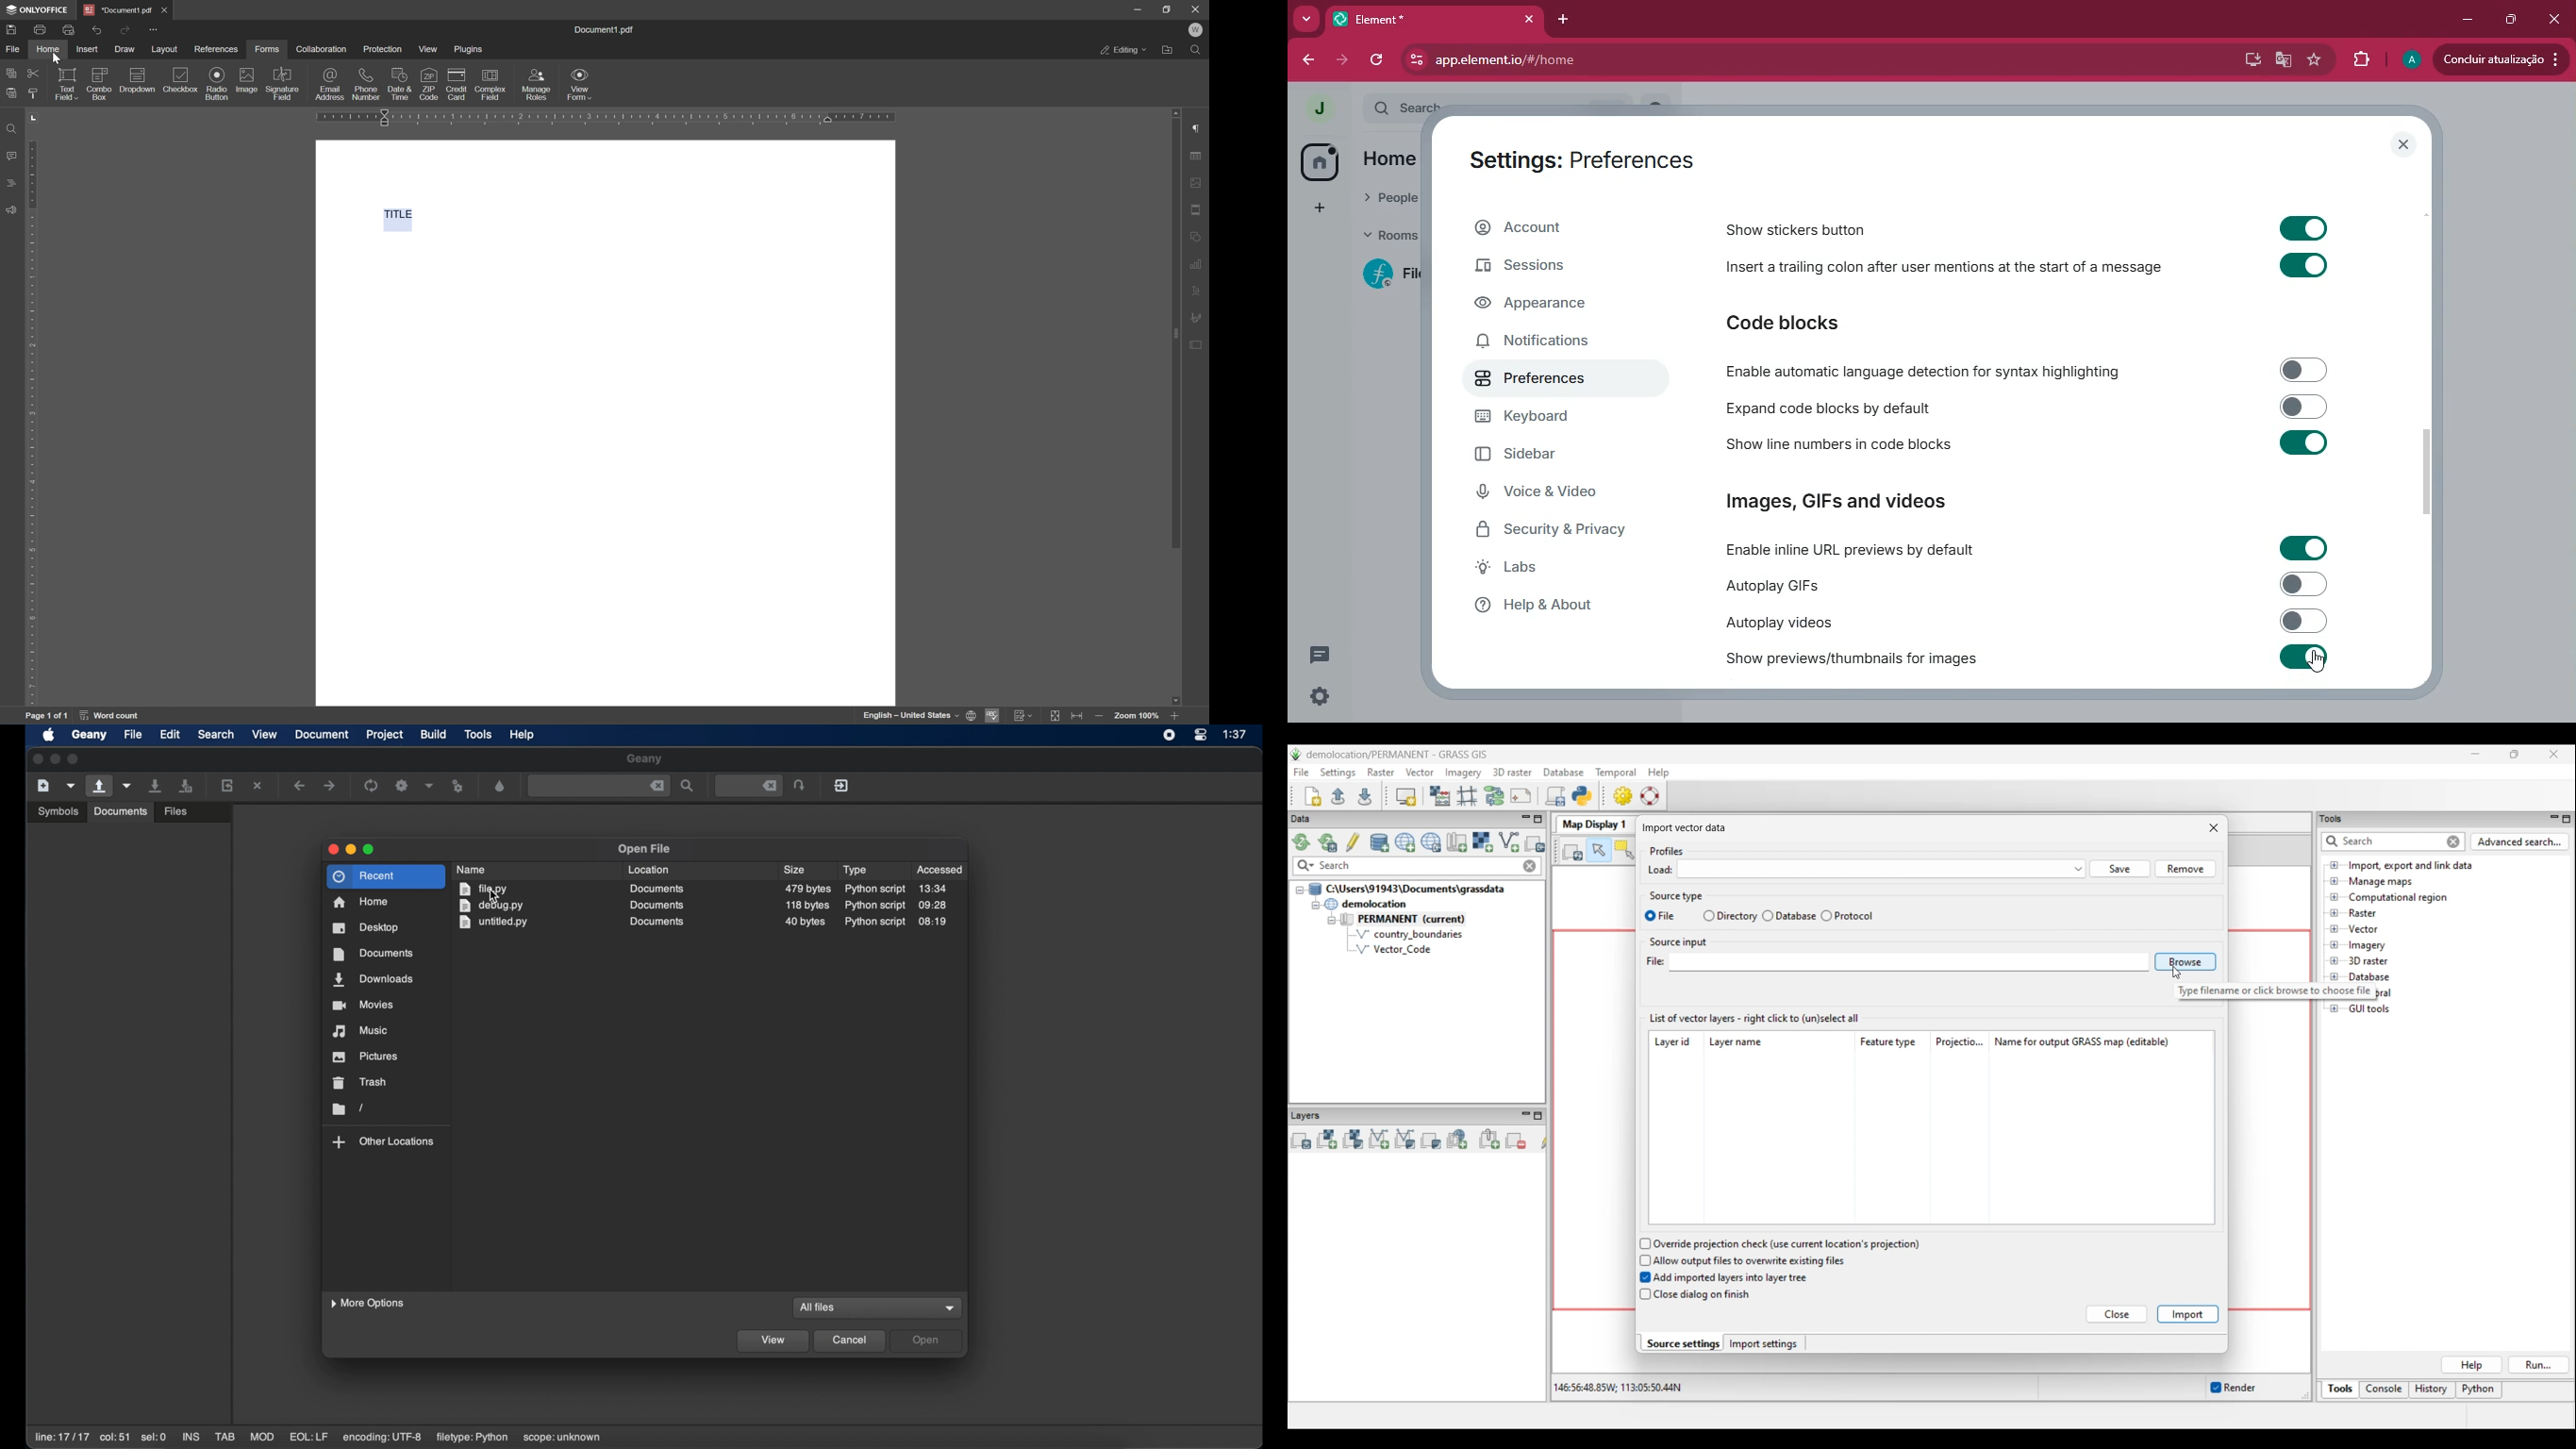 This screenshot has width=2576, height=1456. I want to click on Settings, so click(1322, 699).